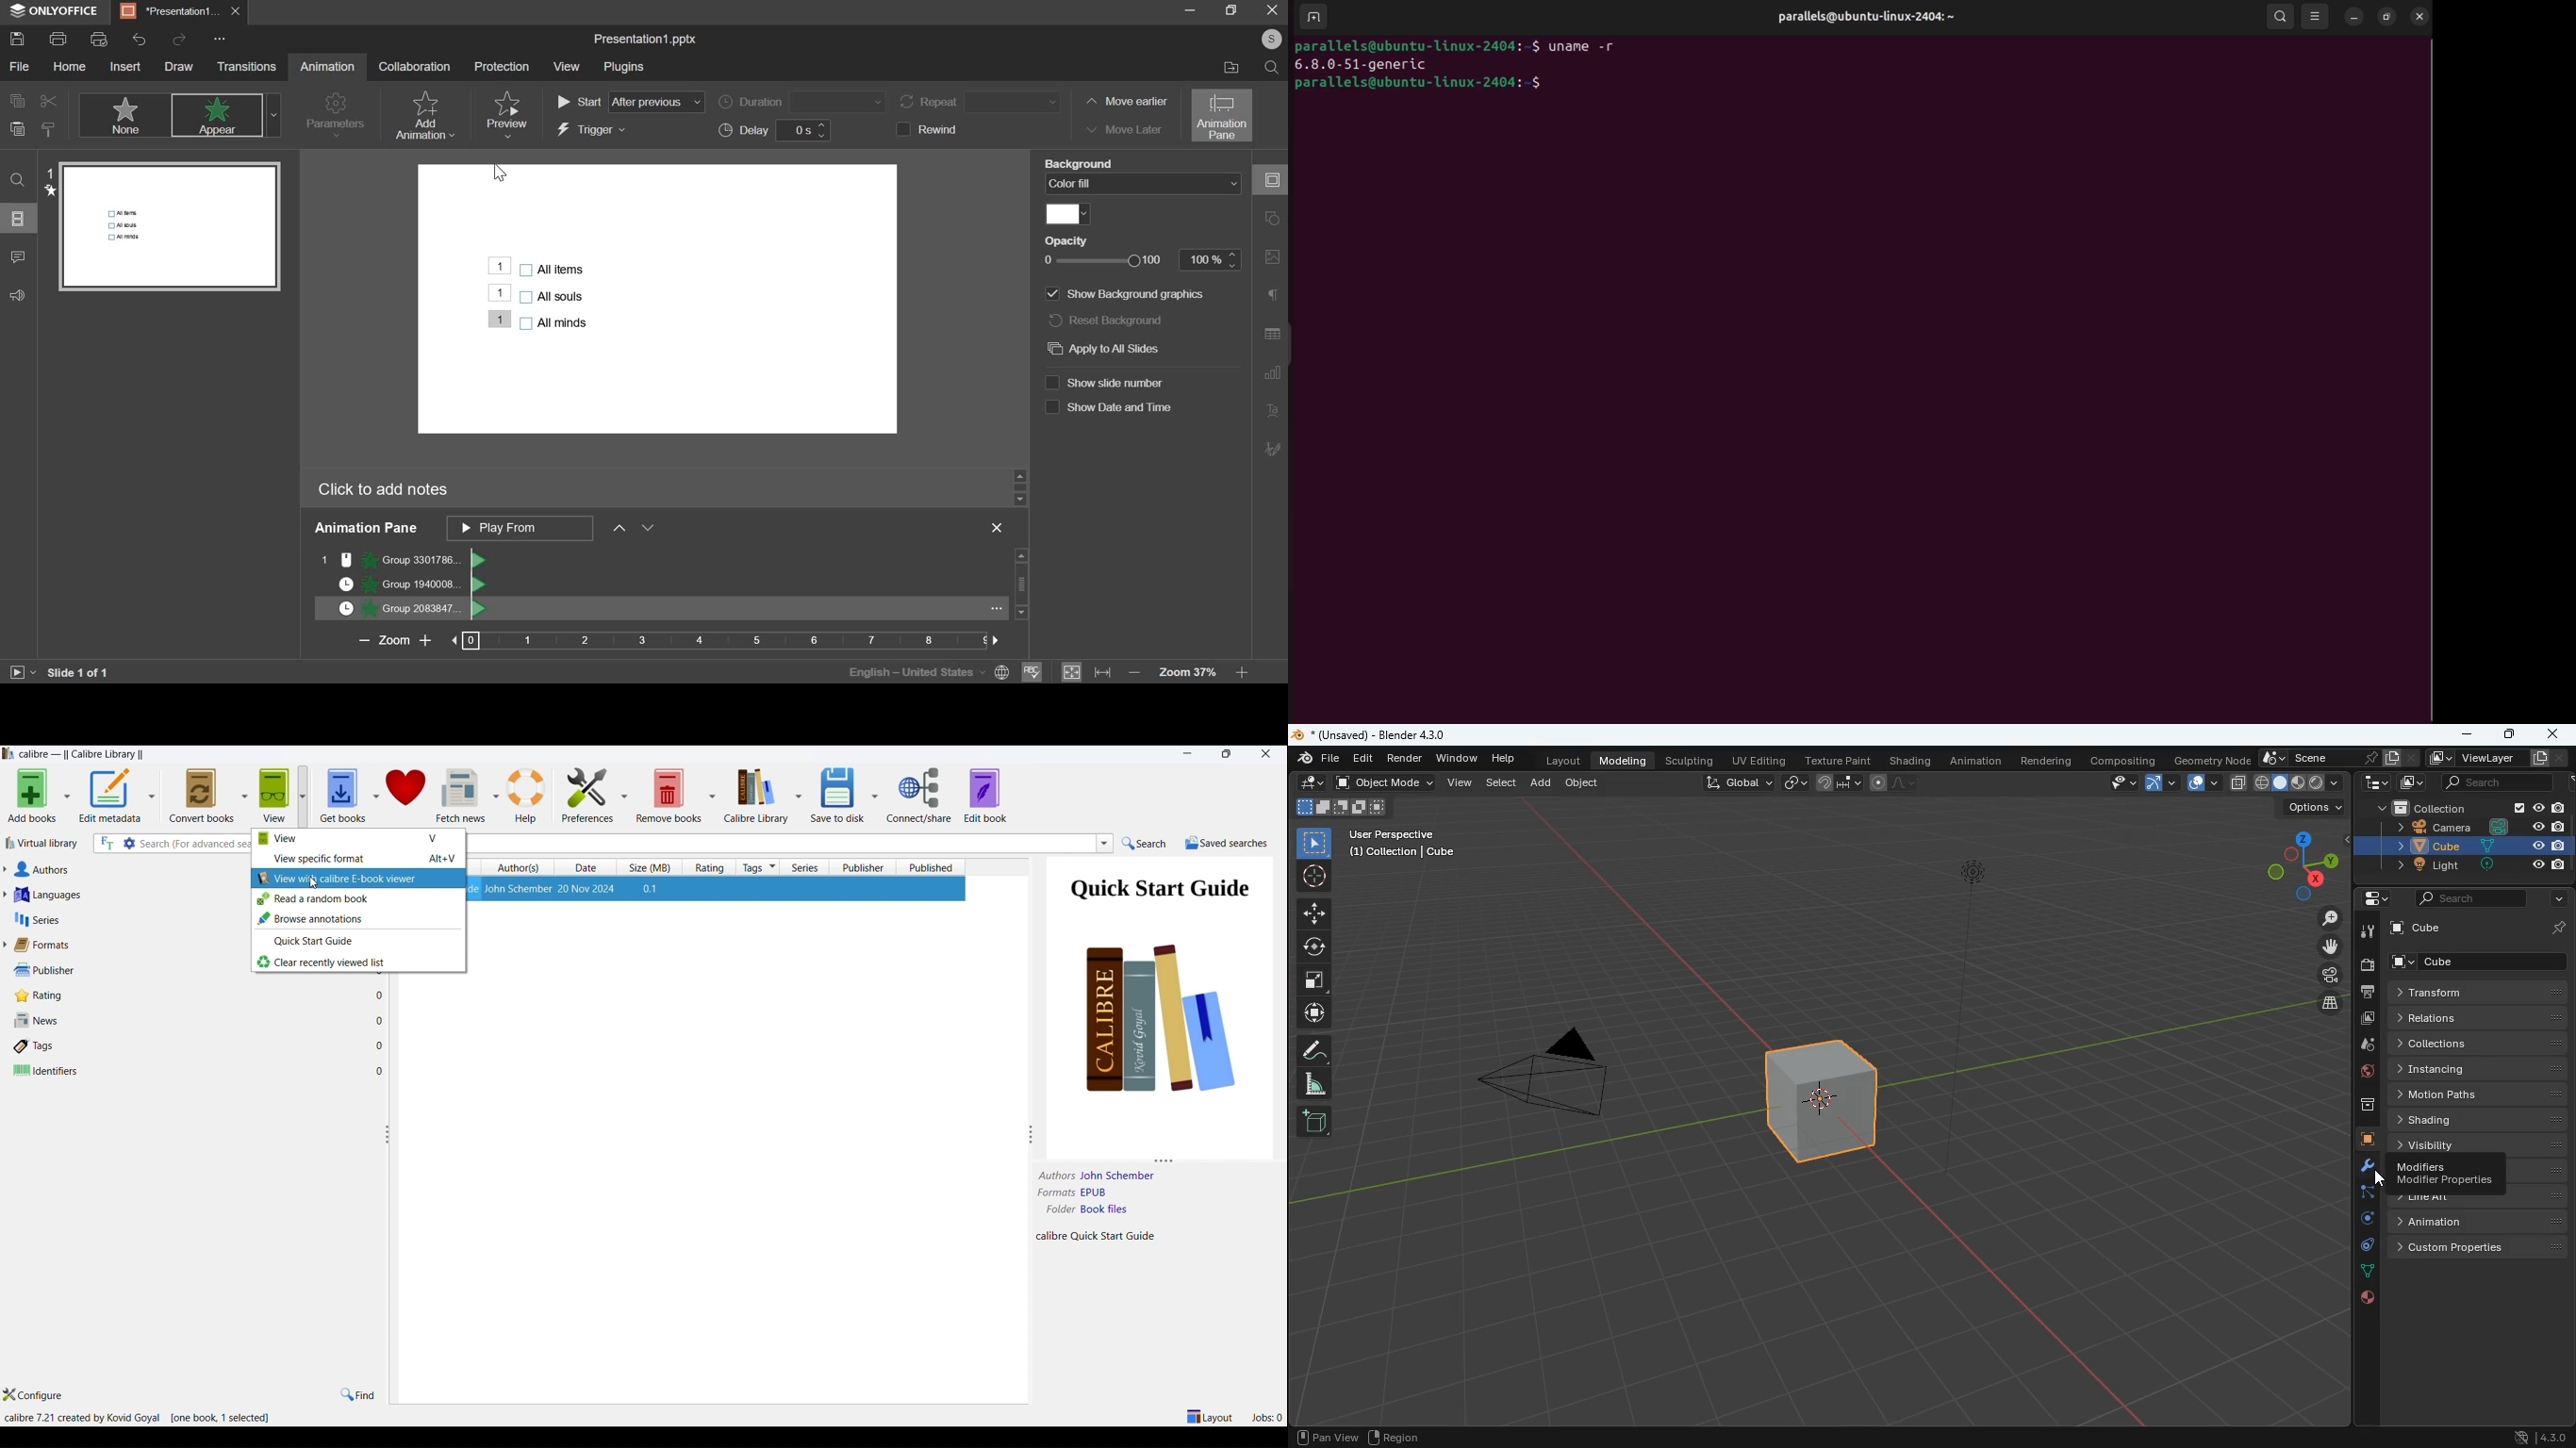 Image resolution: width=2576 pixels, height=1456 pixels. Describe the element at coordinates (82, 1418) in the screenshot. I see `calibre 7.21 created by Kovid Goyal` at that location.